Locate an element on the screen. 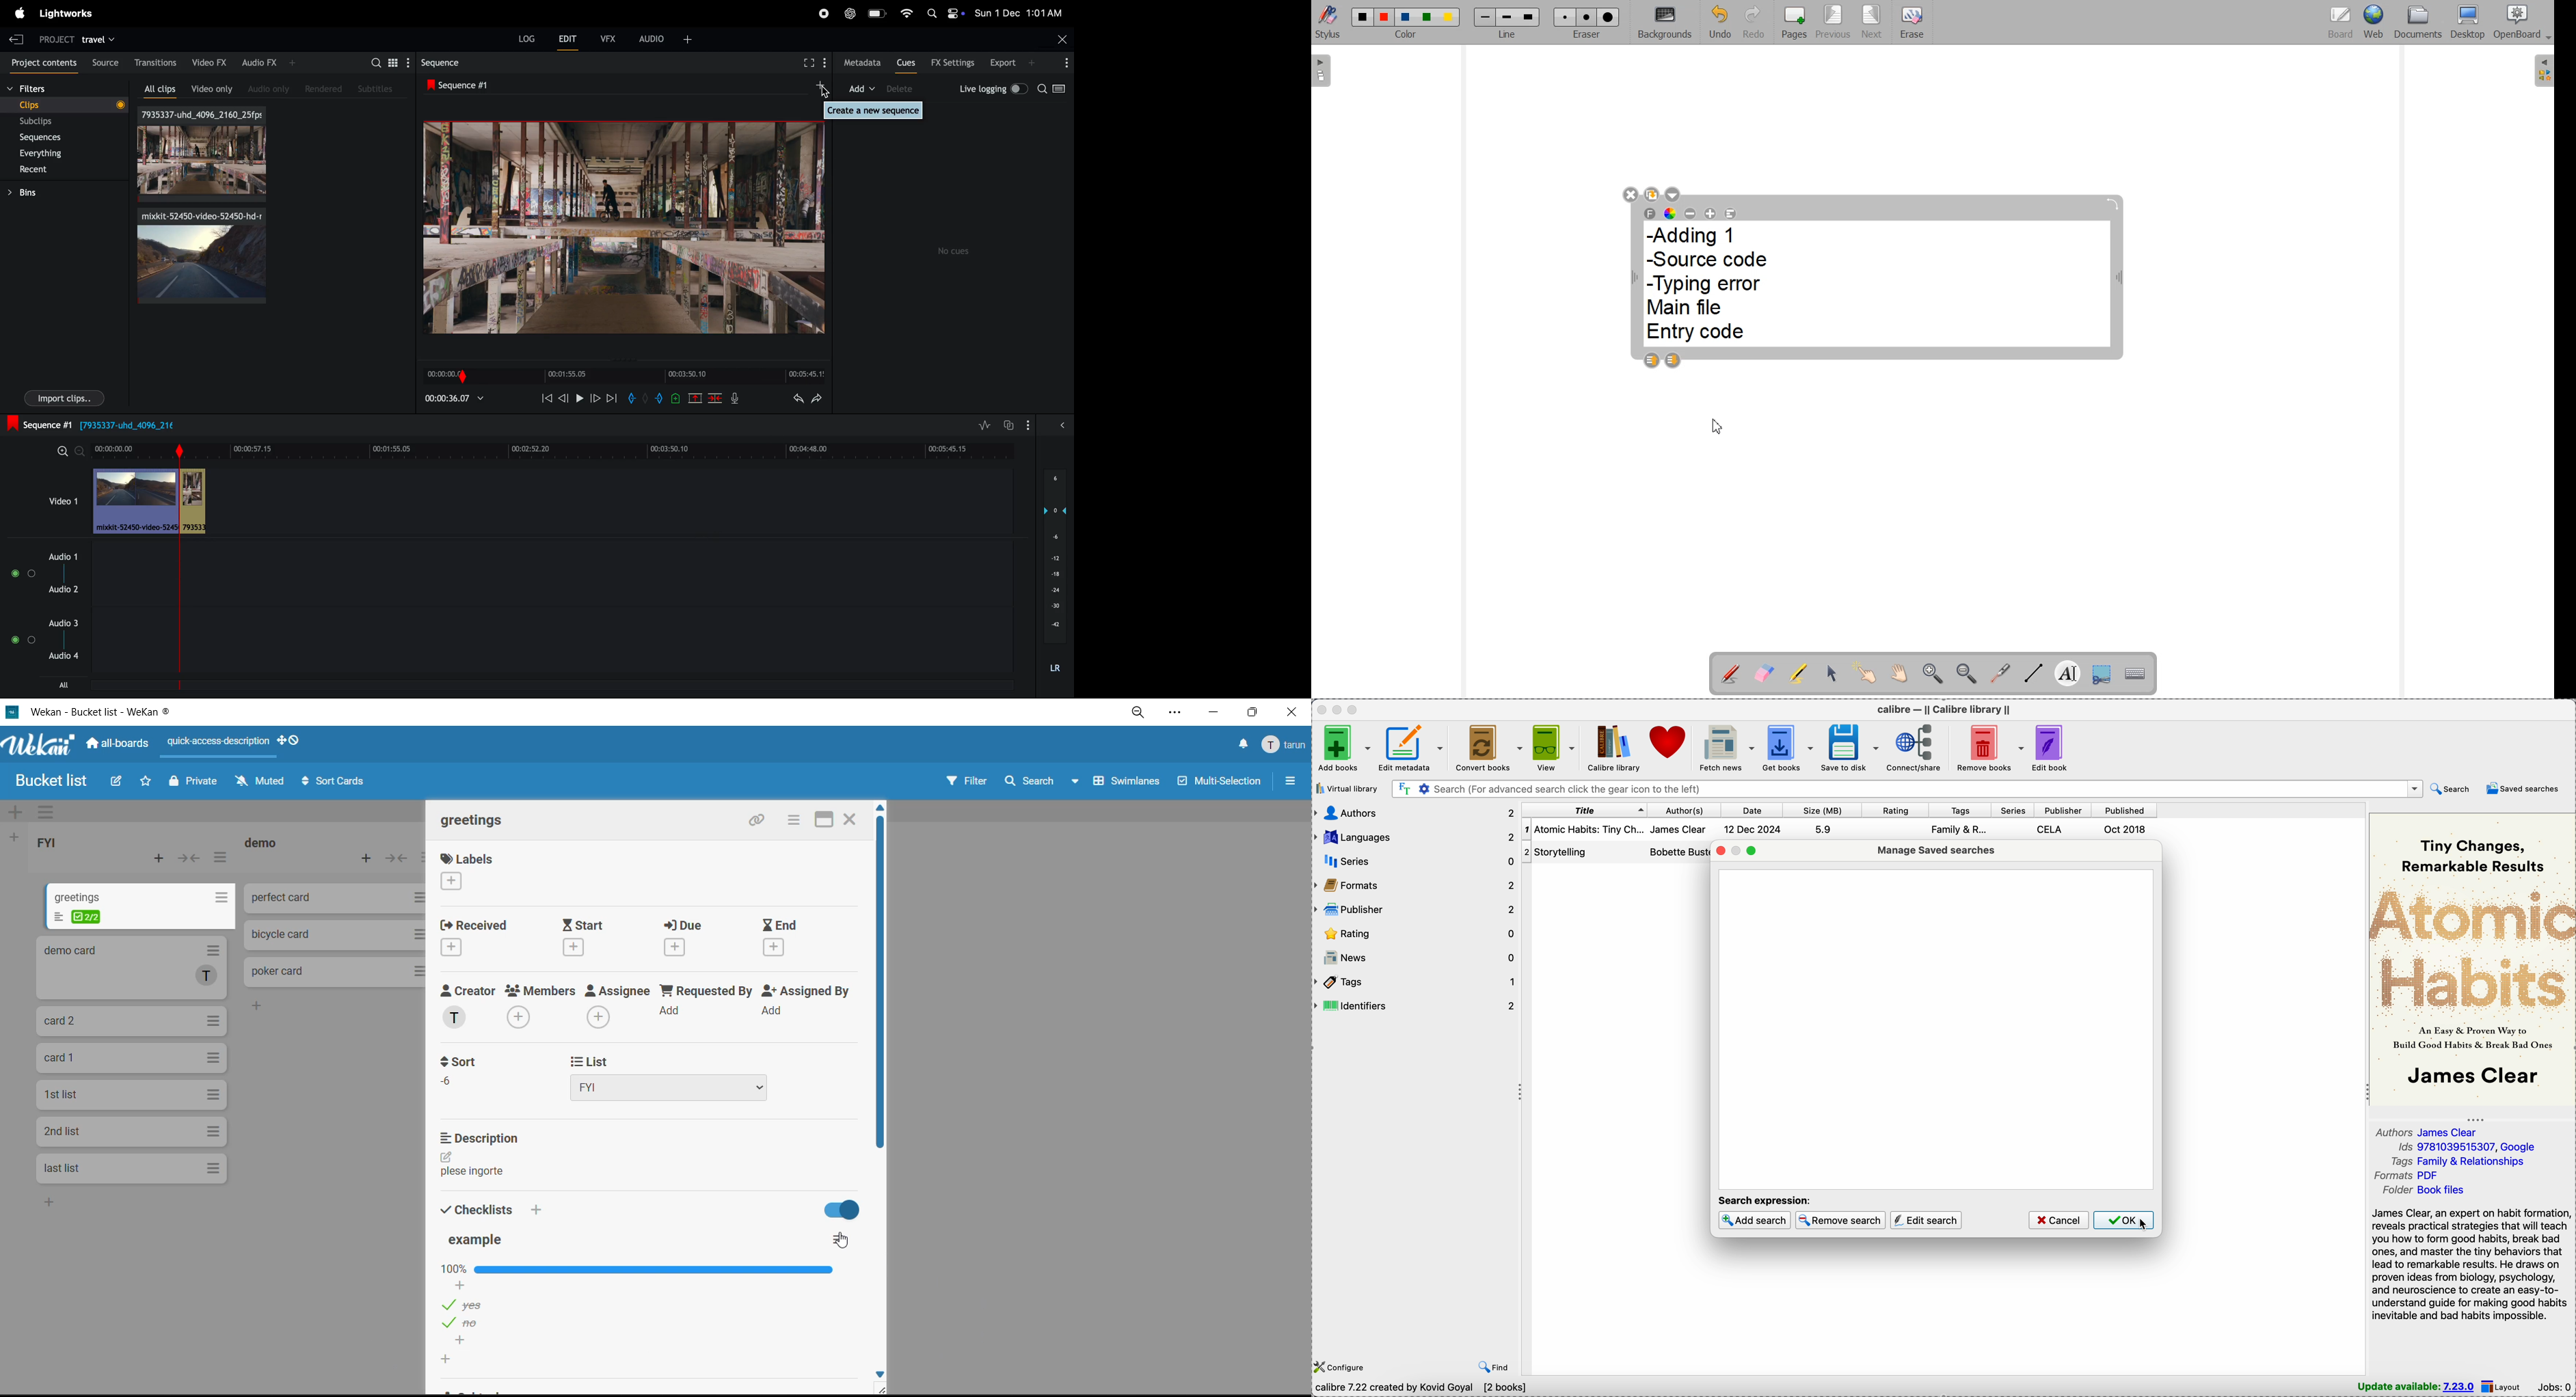 The width and height of the screenshot is (2576, 1400). audio is located at coordinates (667, 38).